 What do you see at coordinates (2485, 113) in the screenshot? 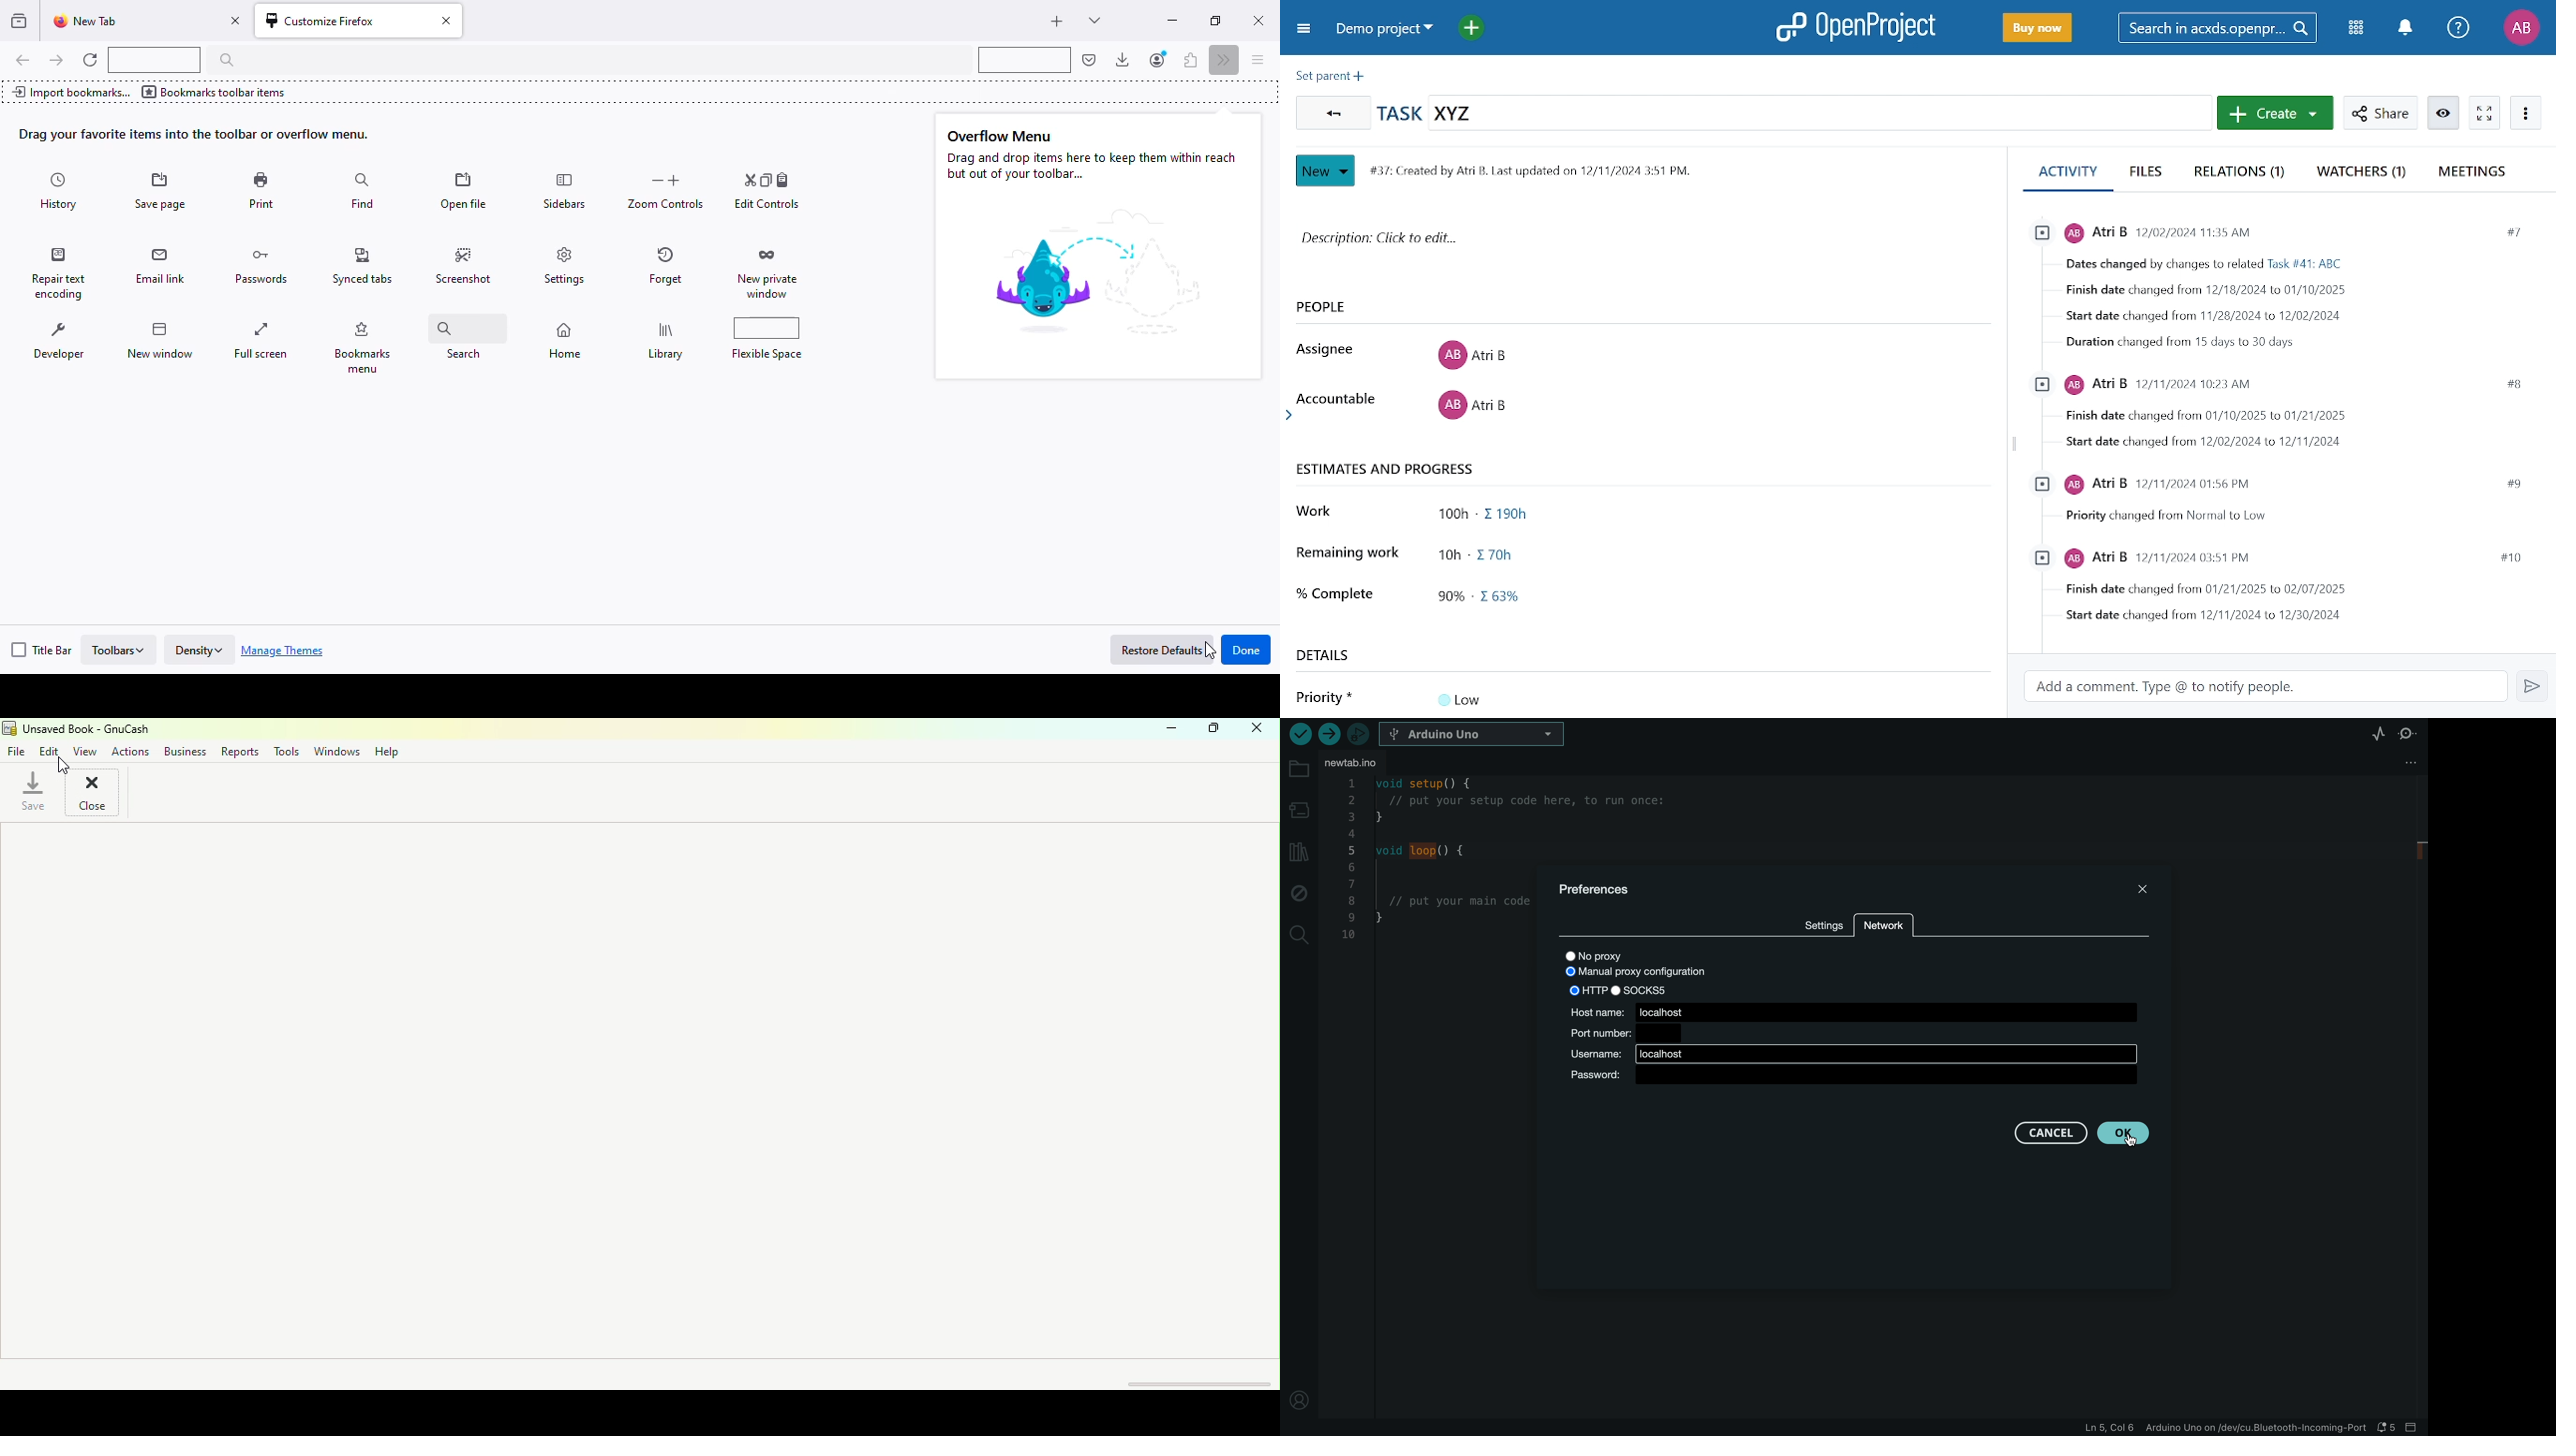
I see `Activate zen mode` at bounding box center [2485, 113].